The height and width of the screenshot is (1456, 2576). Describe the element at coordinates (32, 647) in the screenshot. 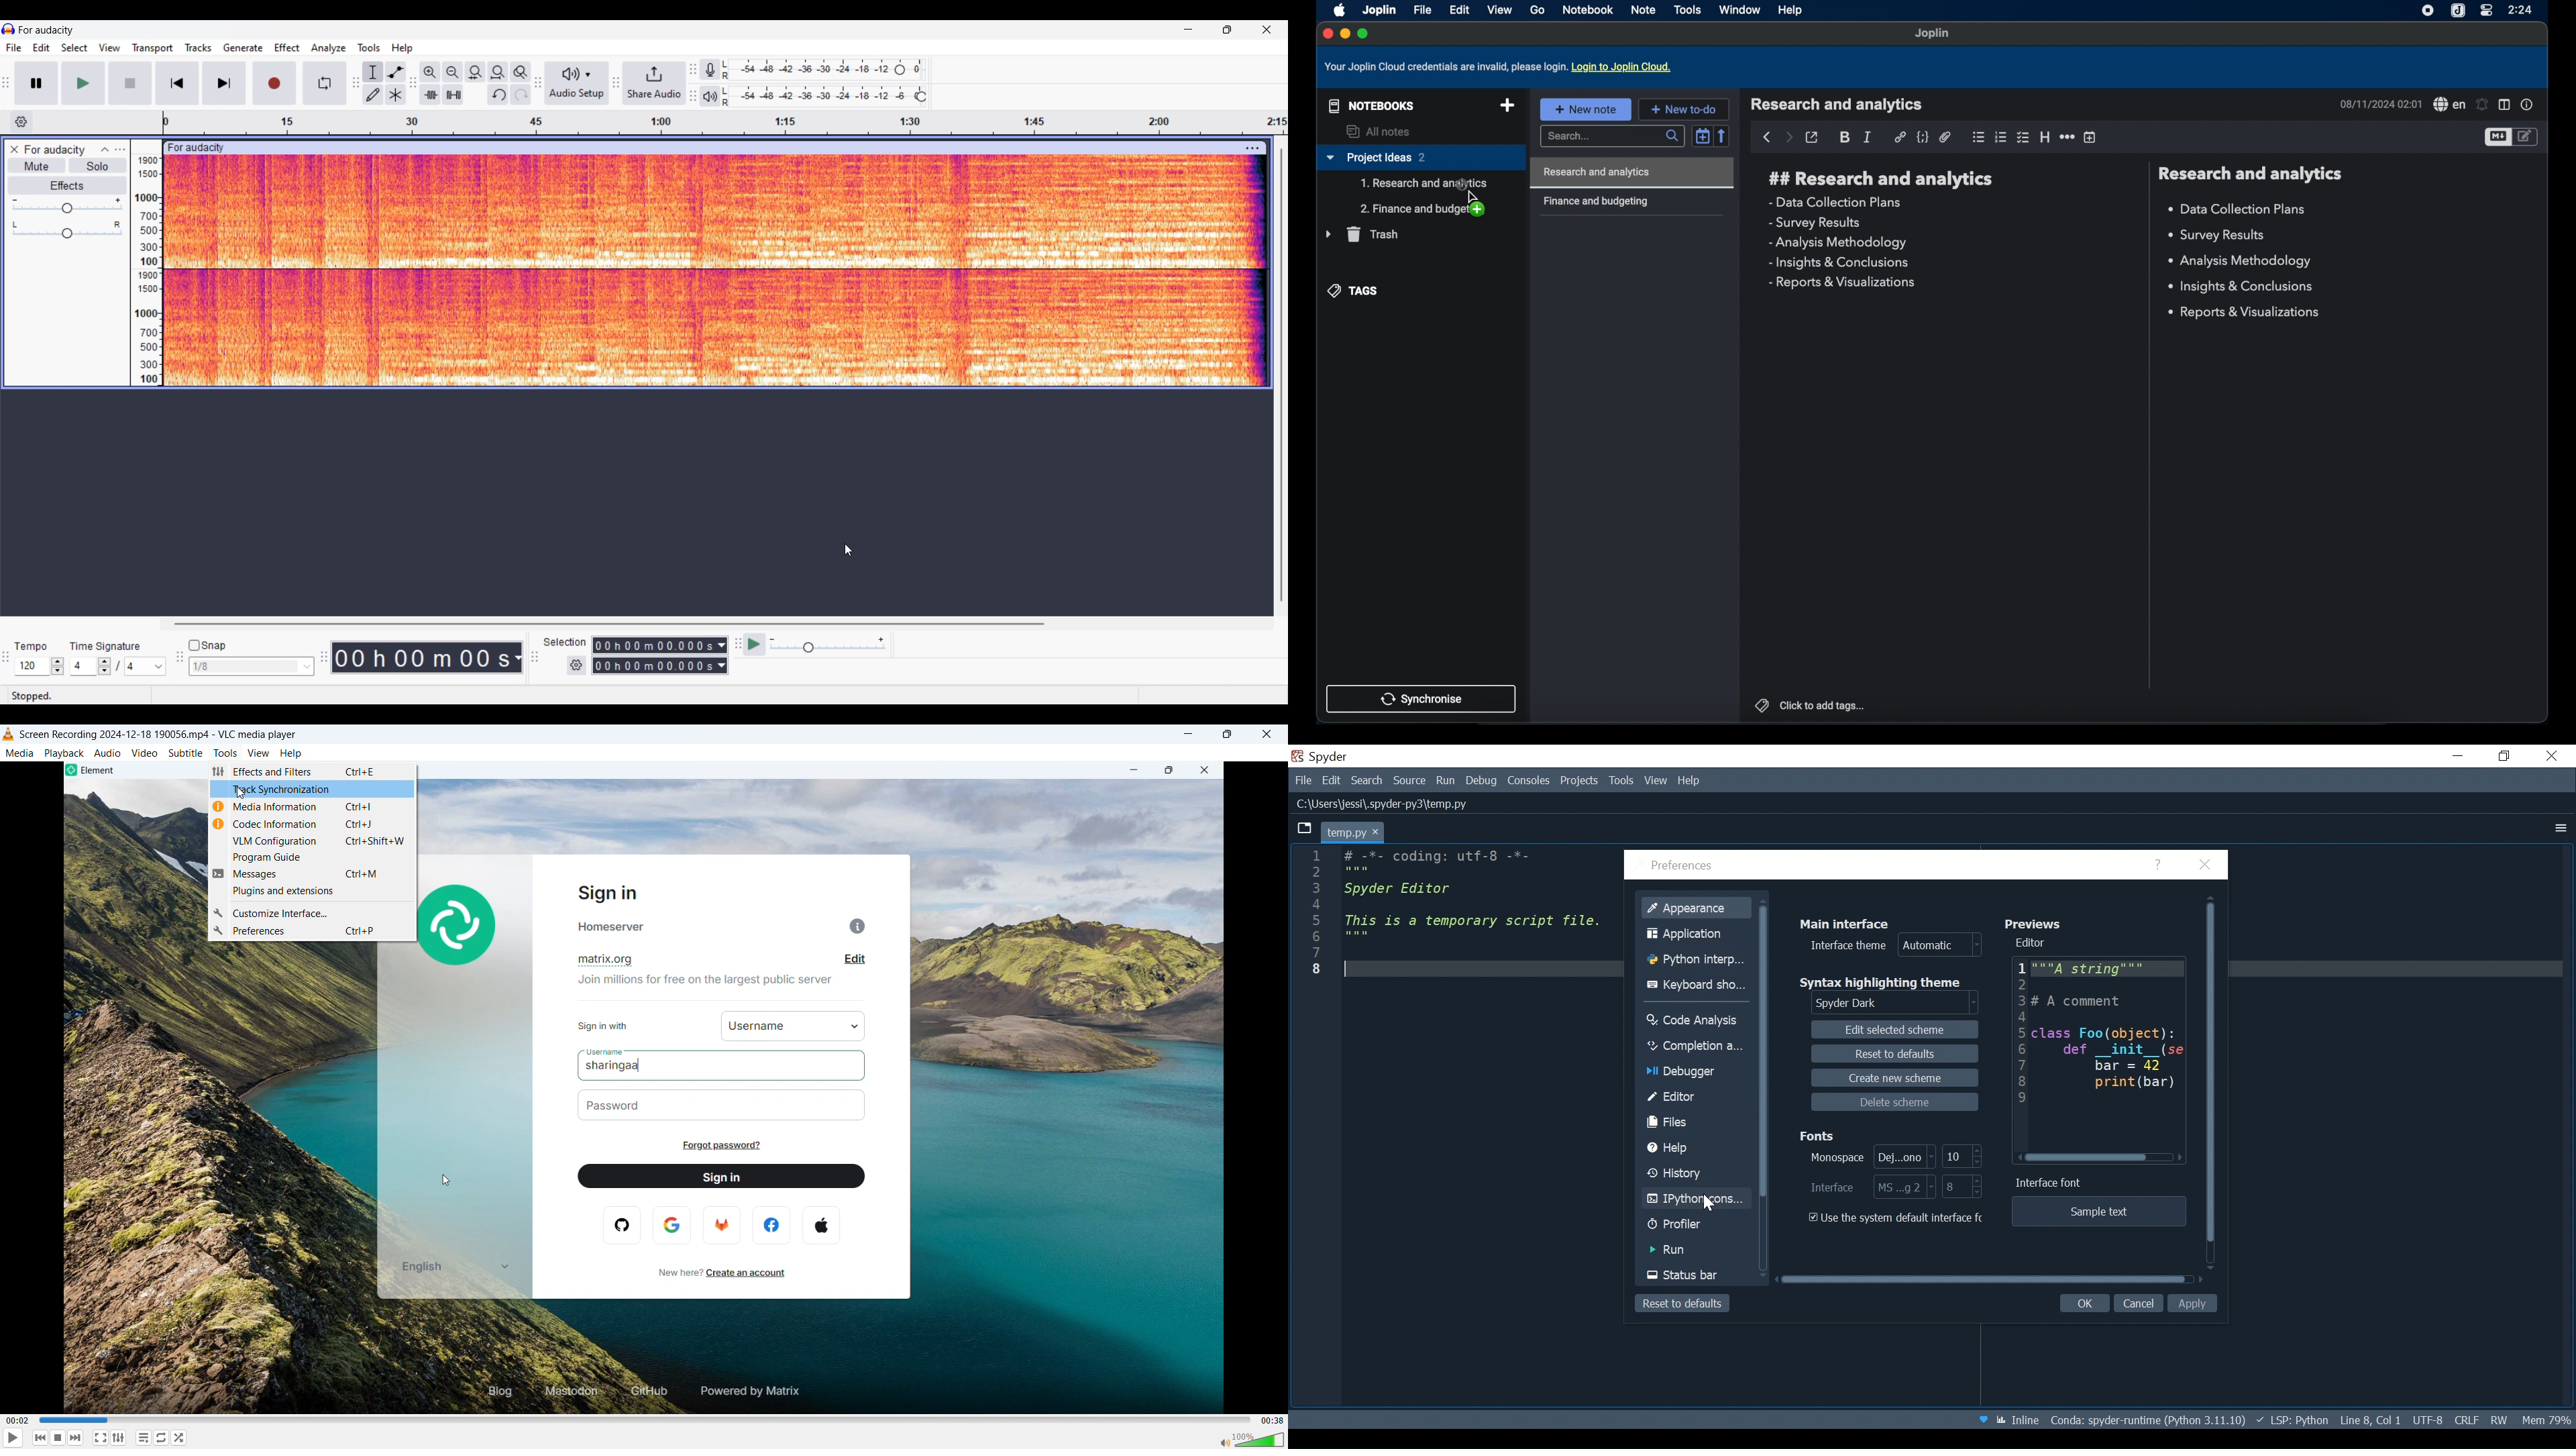

I see `Indicates Tempo settings` at that location.